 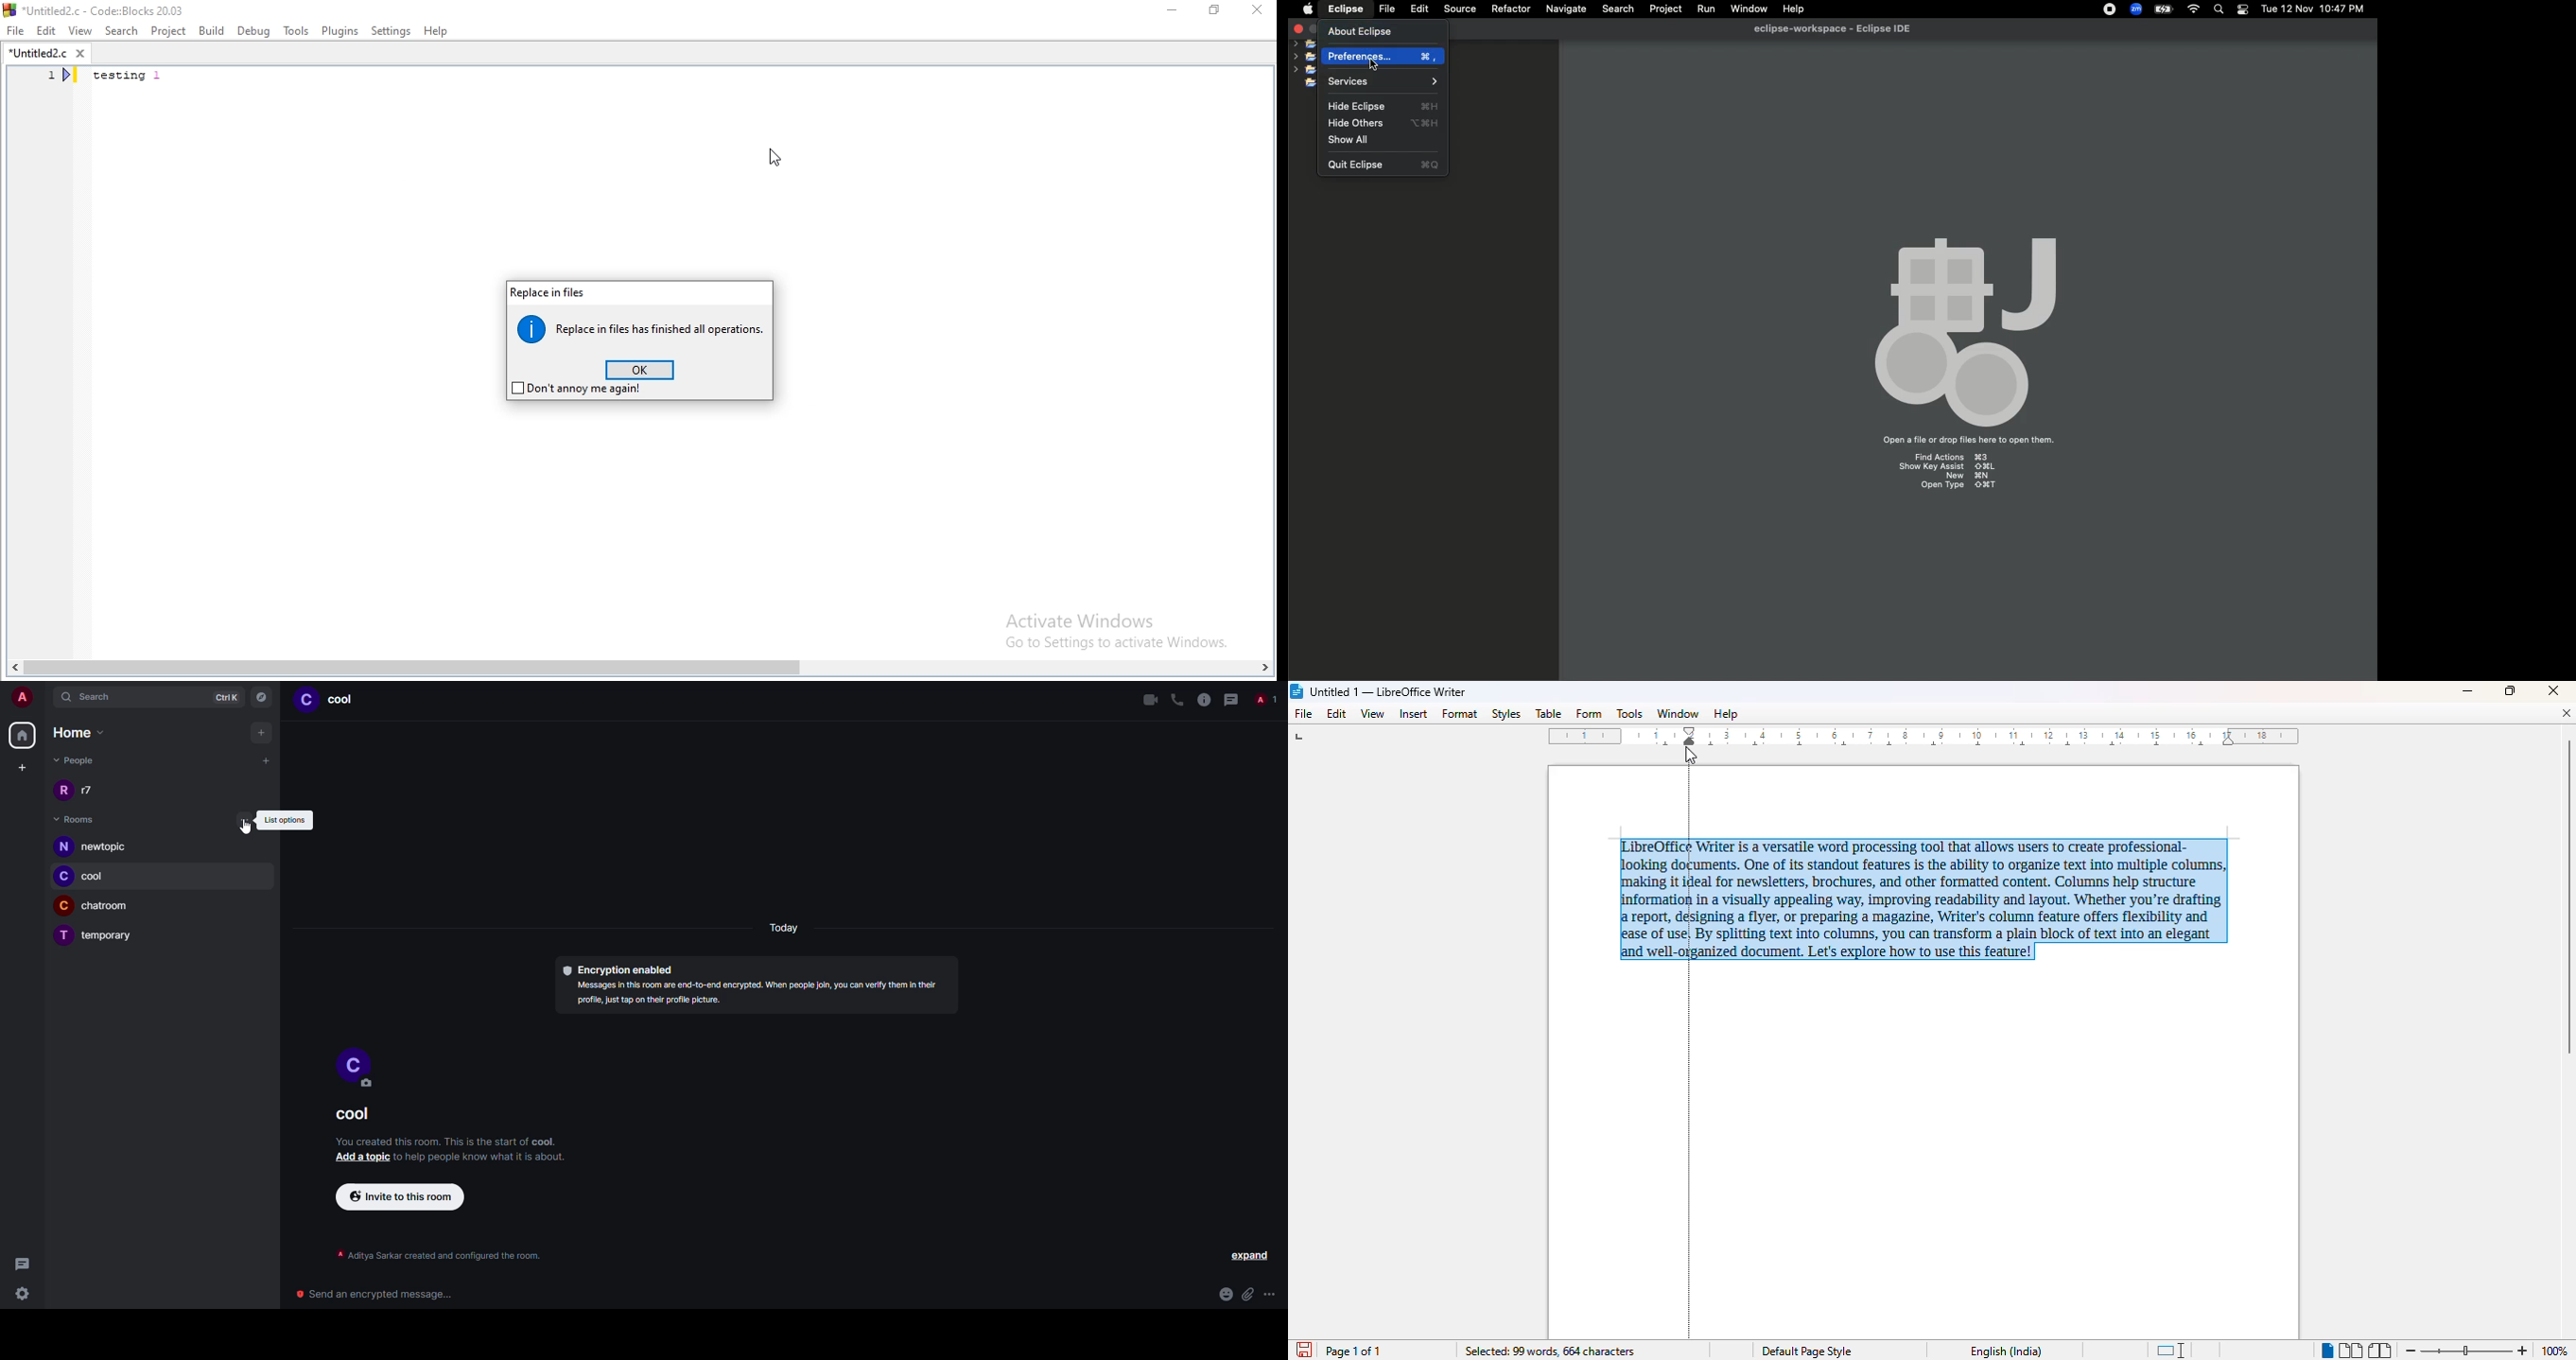 I want to click on encryption enabled, so click(x=616, y=970).